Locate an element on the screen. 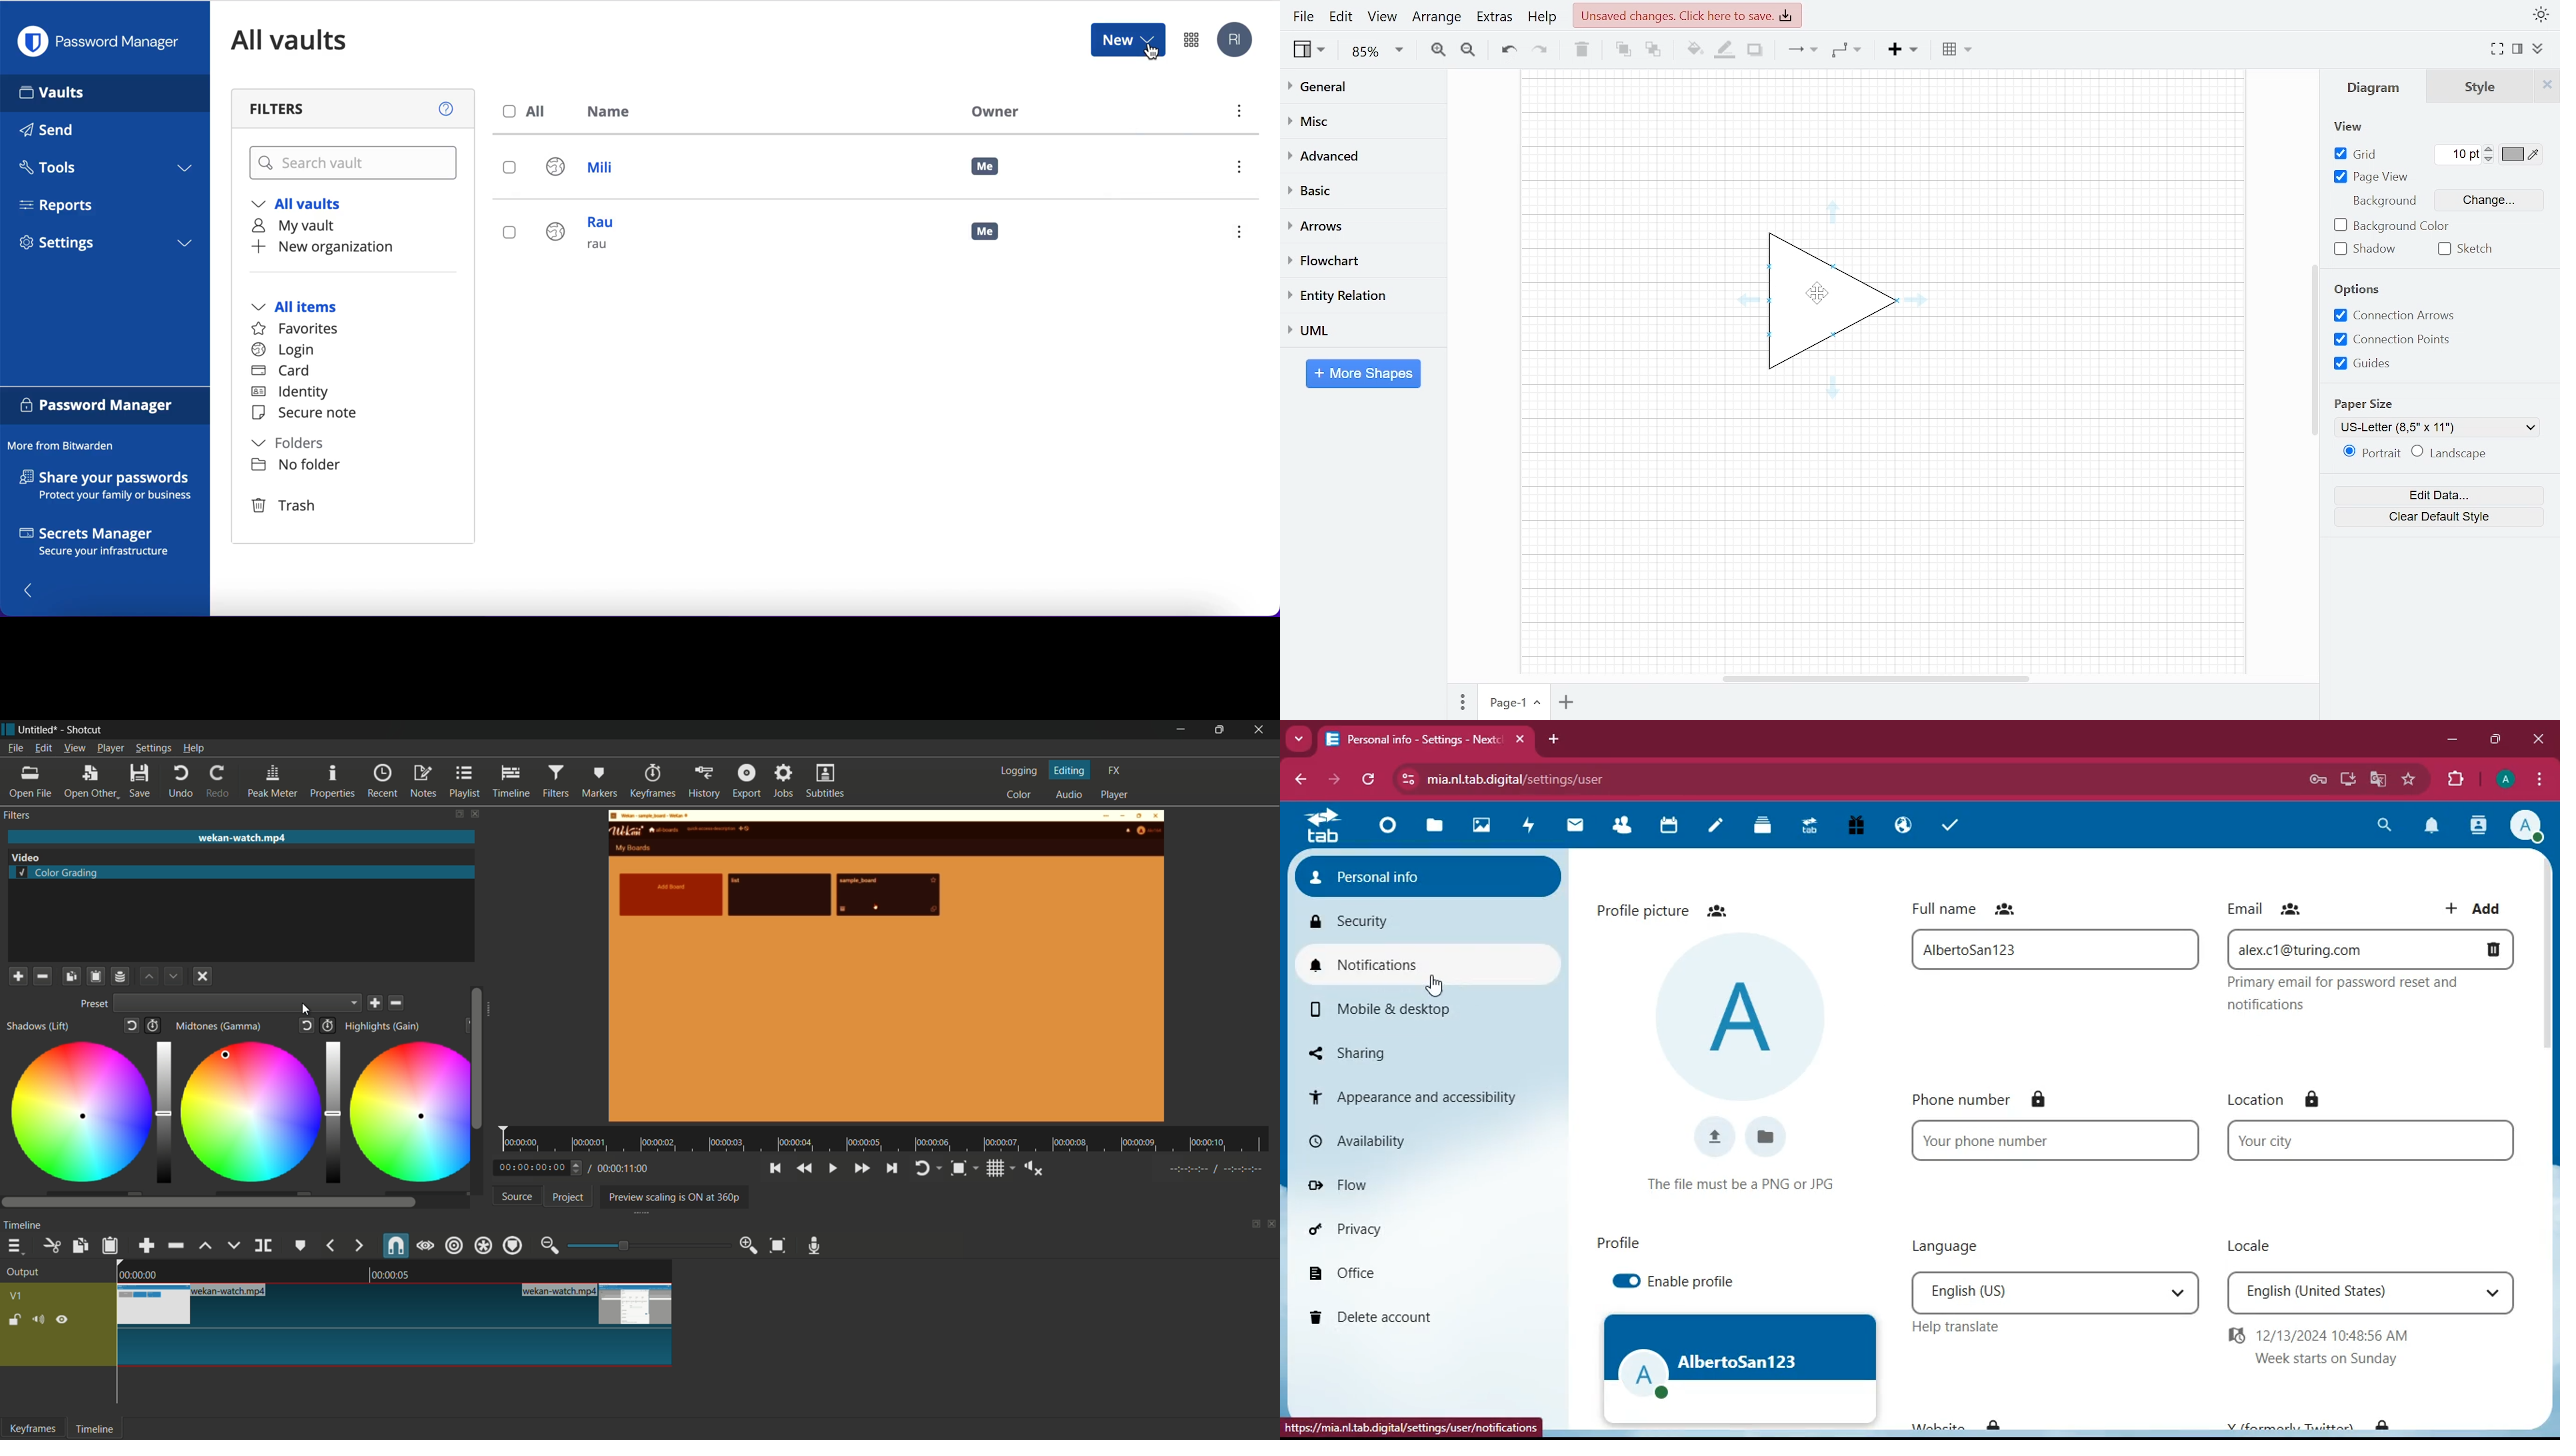  toggle zoom is located at coordinates (963, 1168).